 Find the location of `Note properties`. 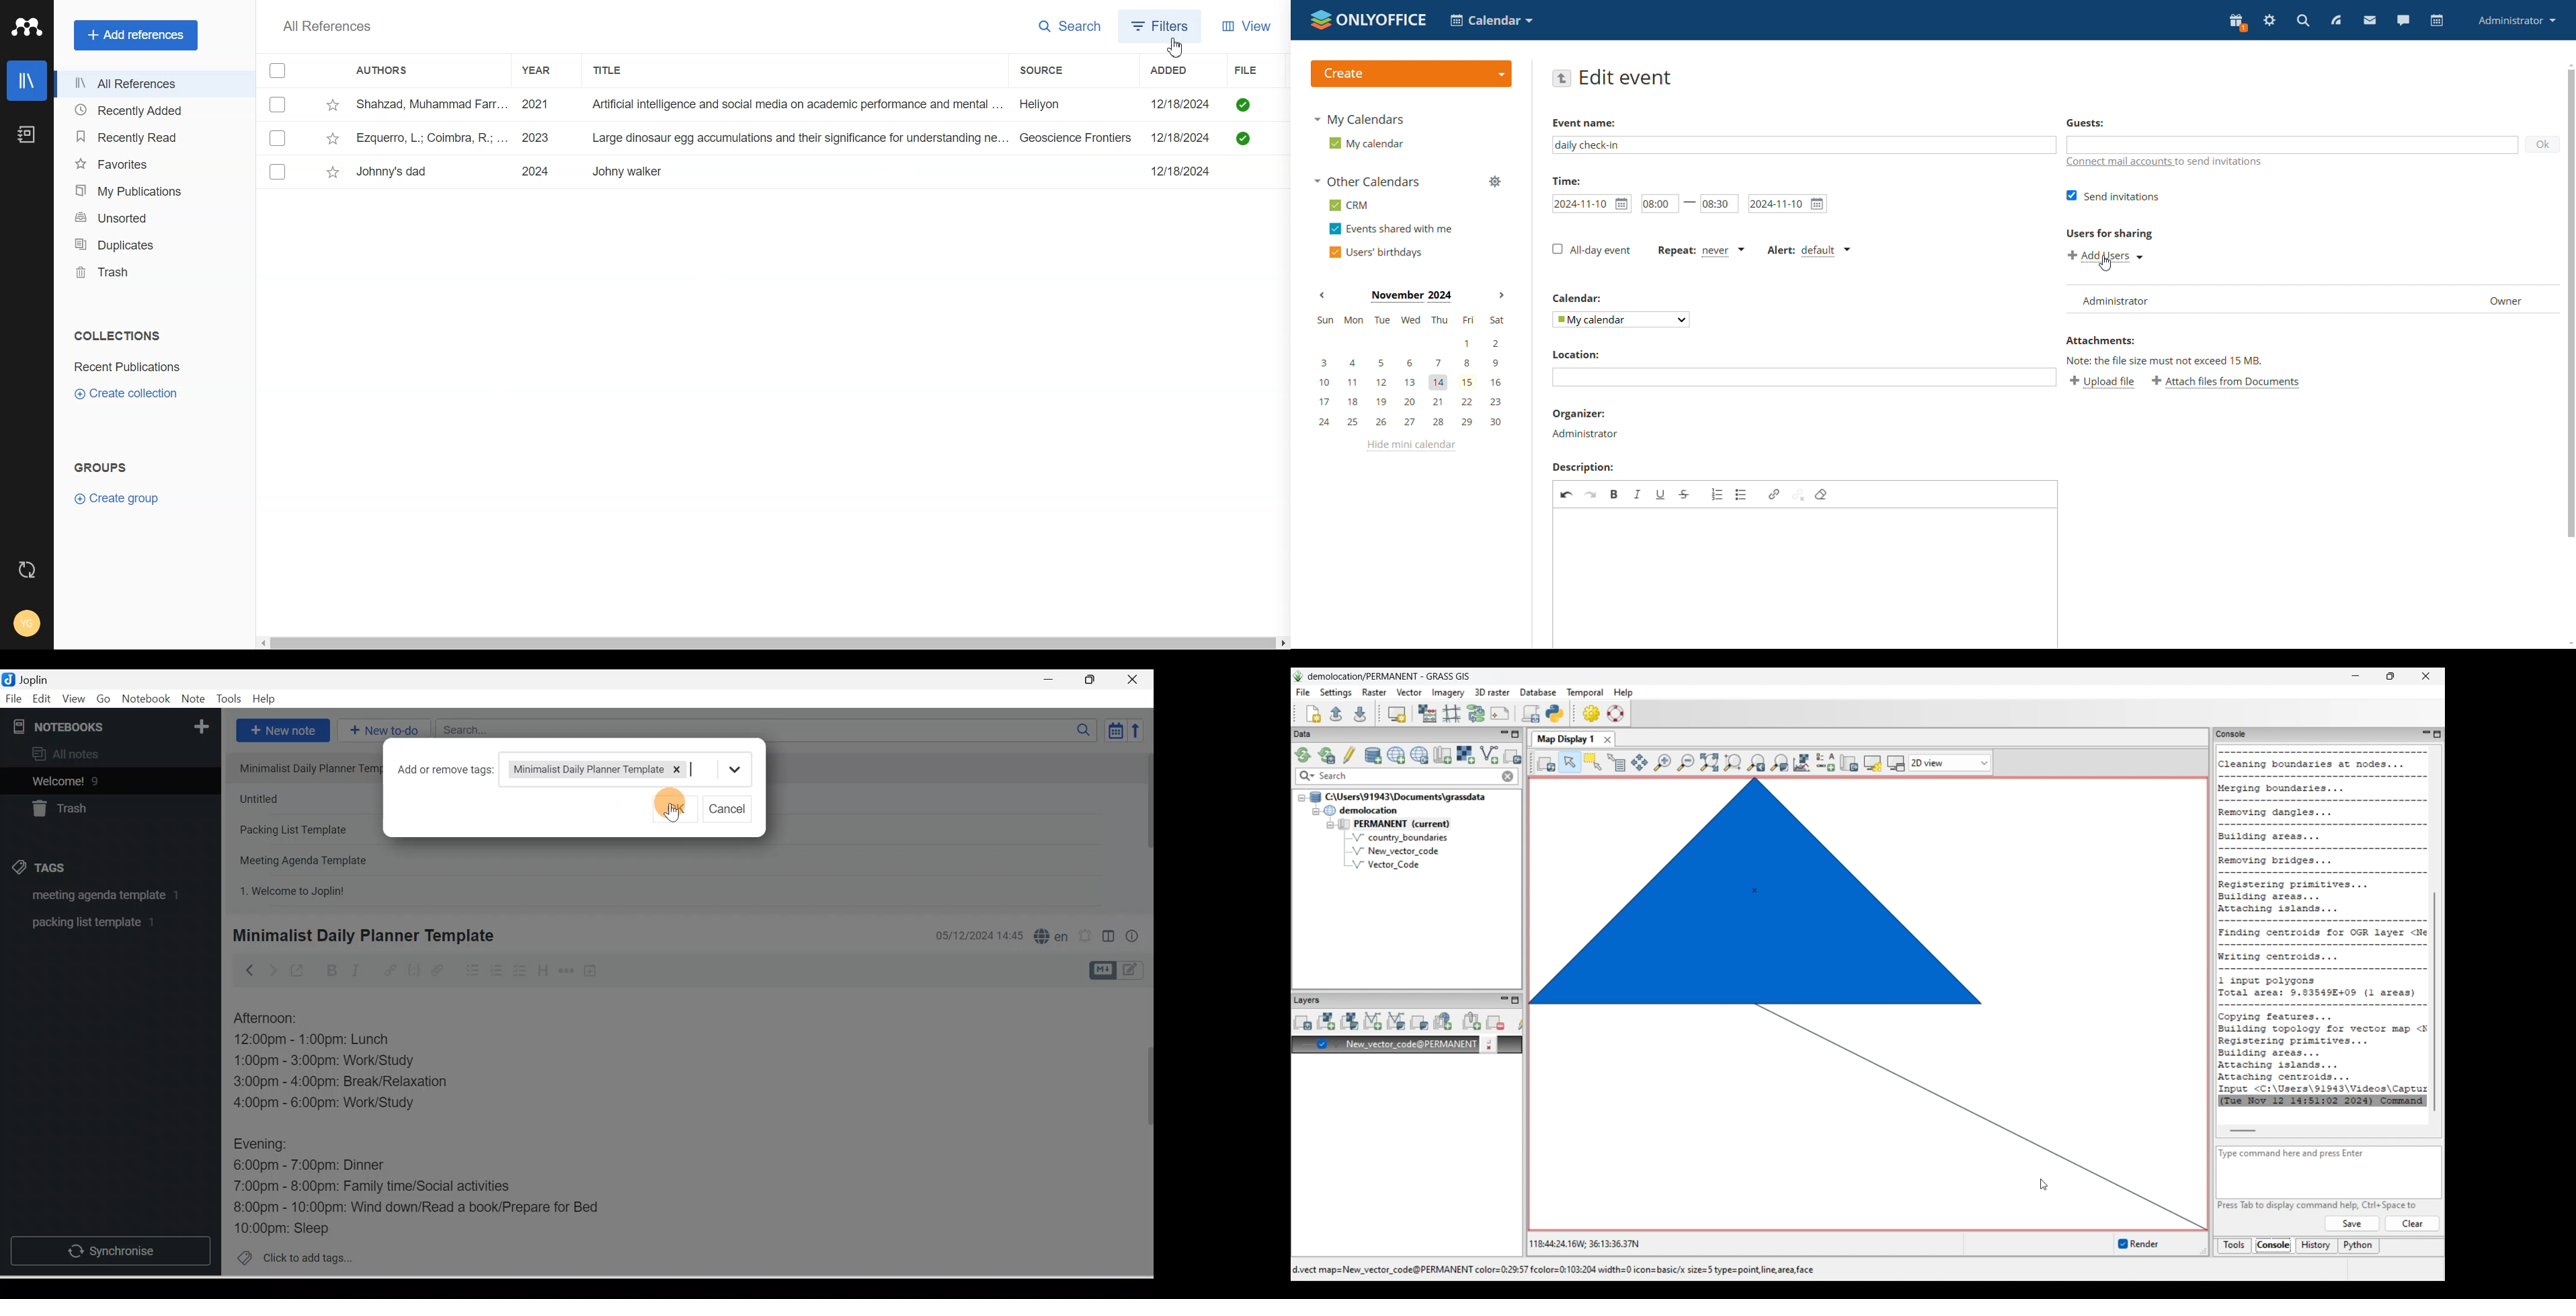

Note properties is located at coordinates (1133, 938).